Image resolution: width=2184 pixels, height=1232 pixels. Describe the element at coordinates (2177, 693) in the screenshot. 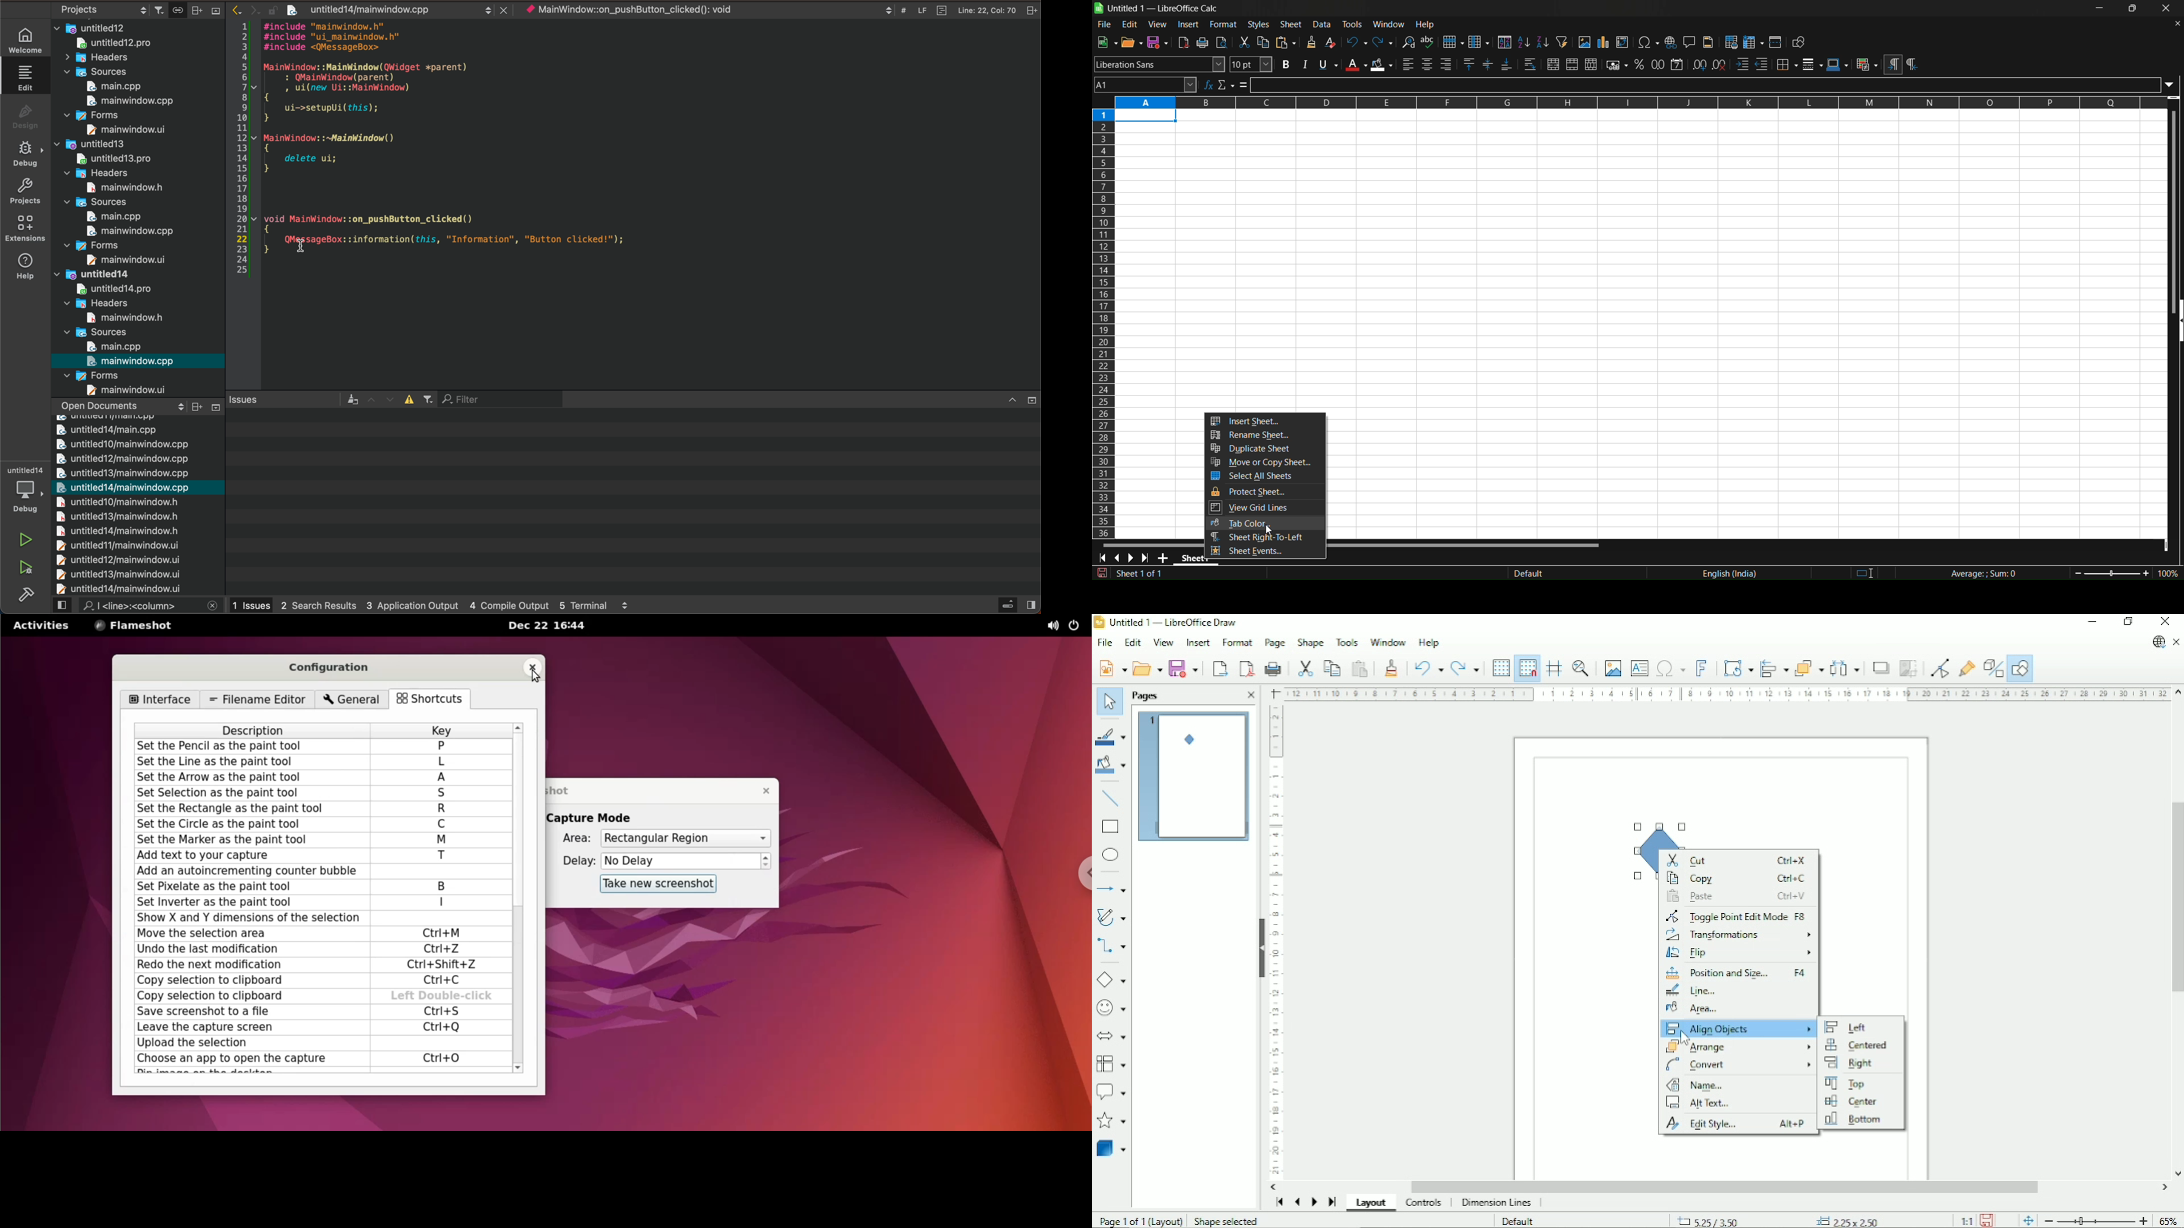

I see `Vertical scroll button` at that location.